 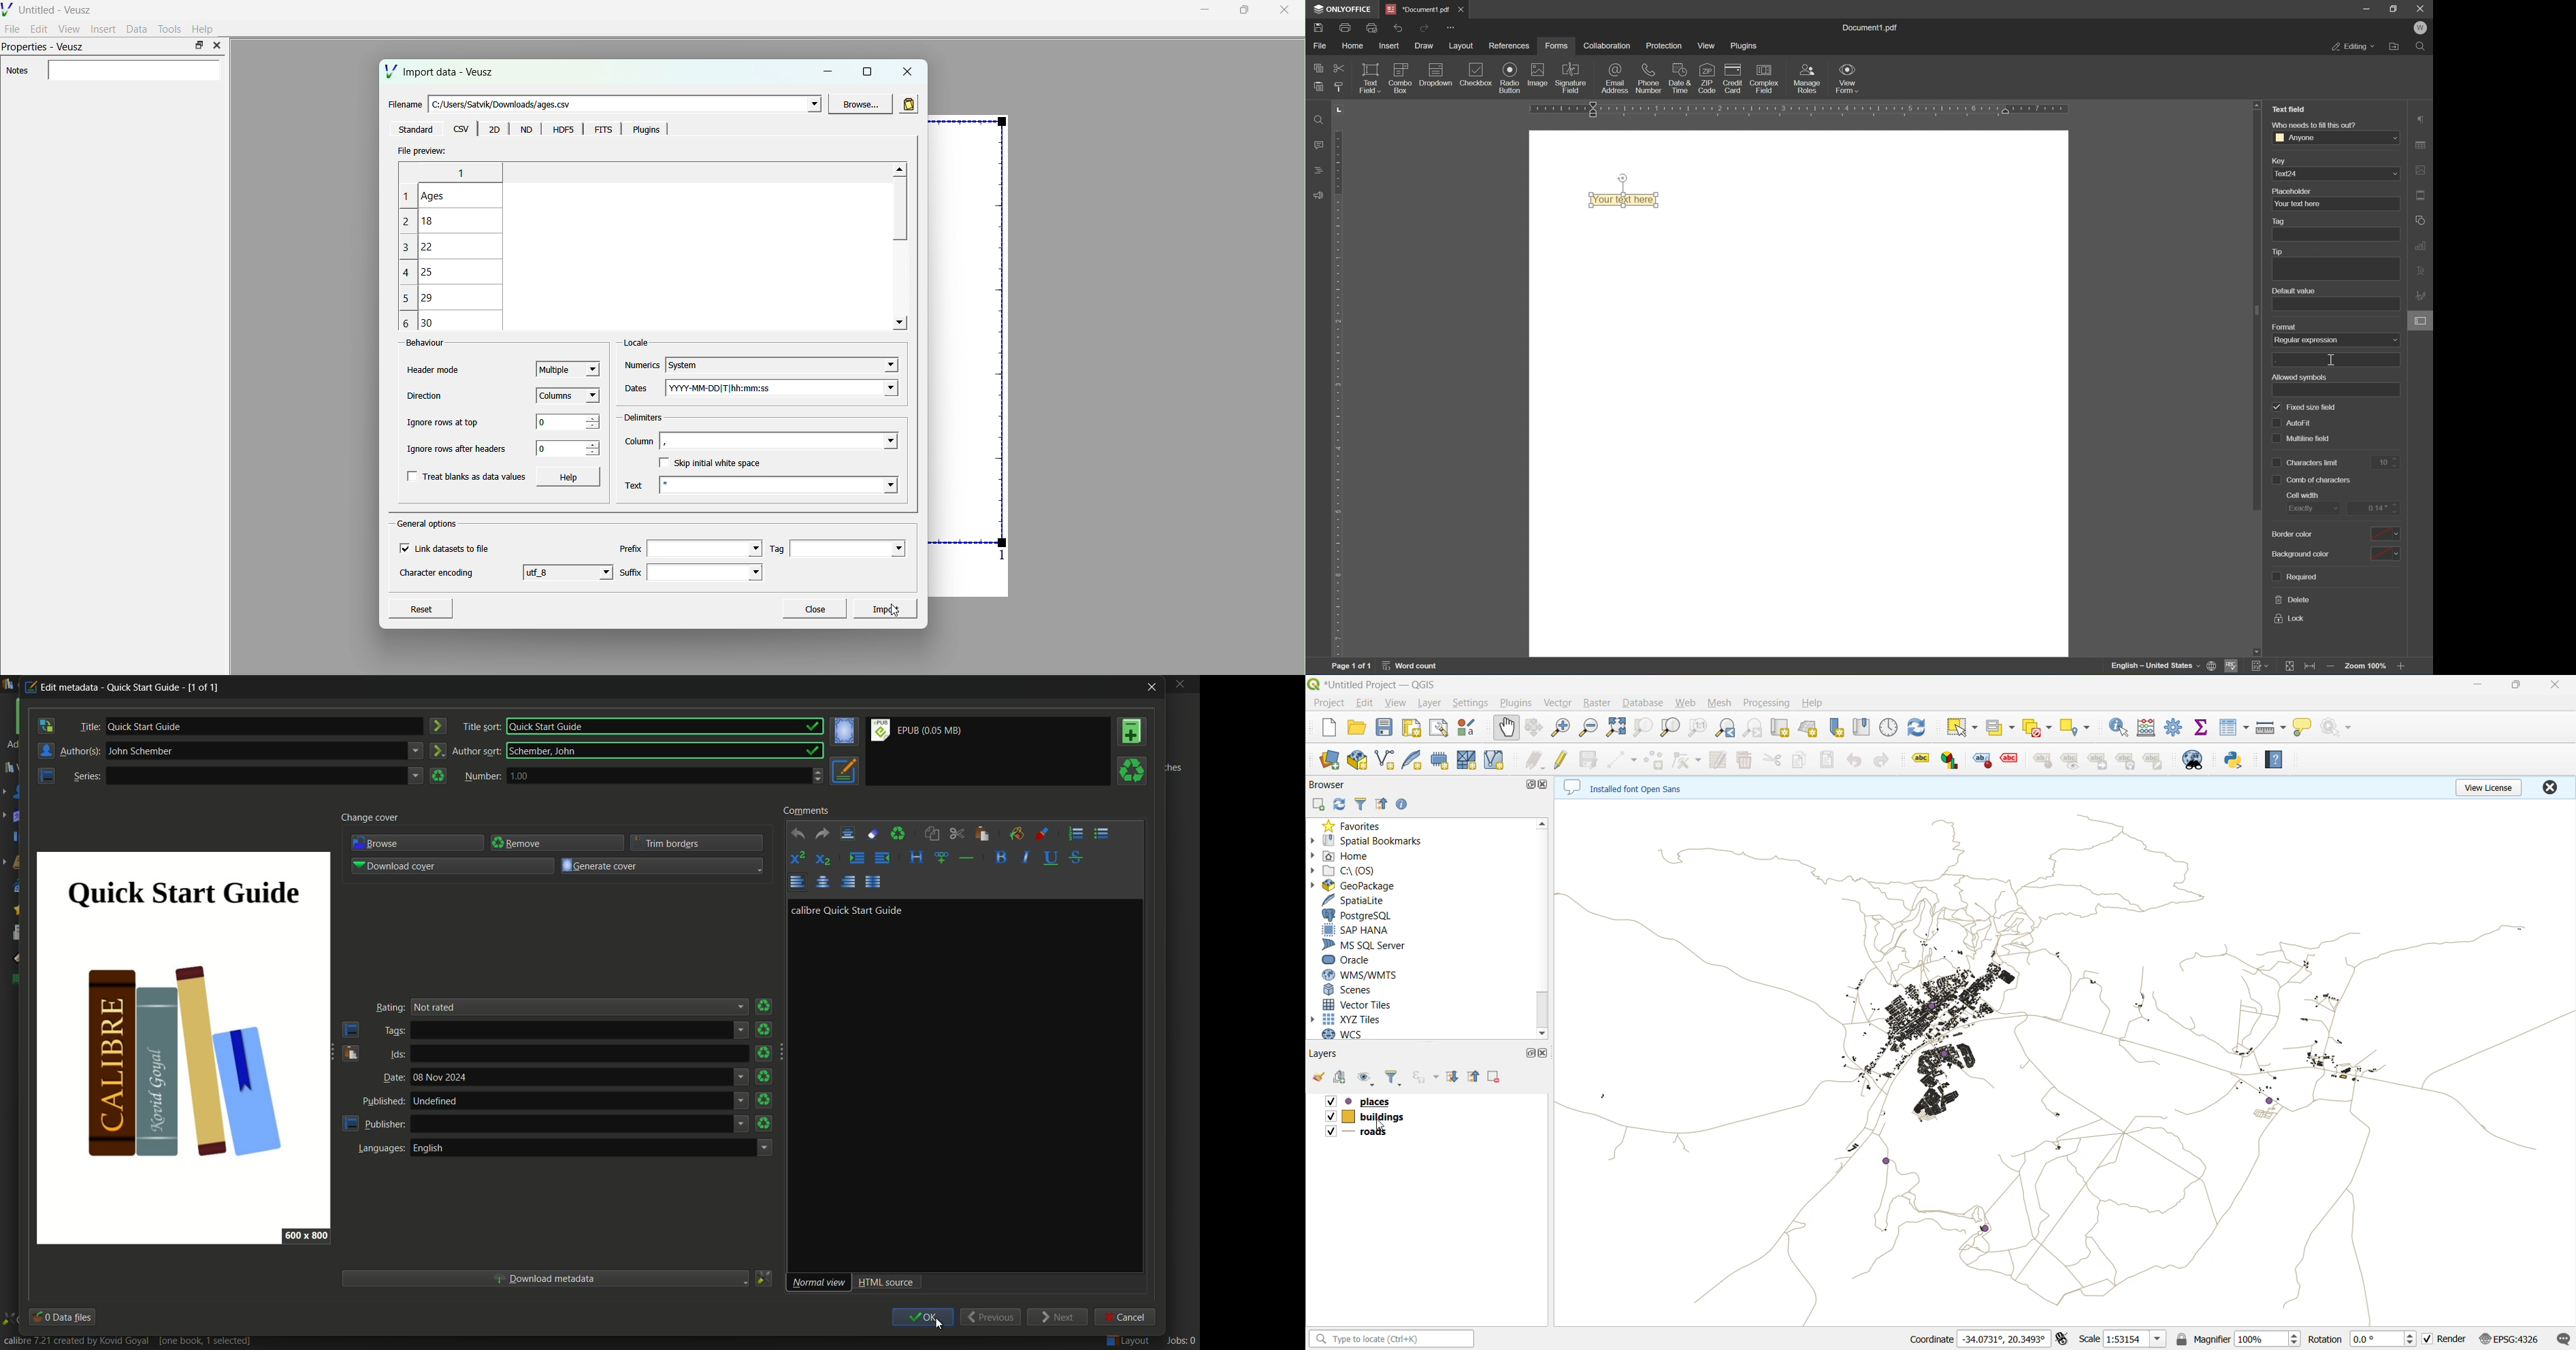 I want to click on html source, so click(x=891, y=1283).